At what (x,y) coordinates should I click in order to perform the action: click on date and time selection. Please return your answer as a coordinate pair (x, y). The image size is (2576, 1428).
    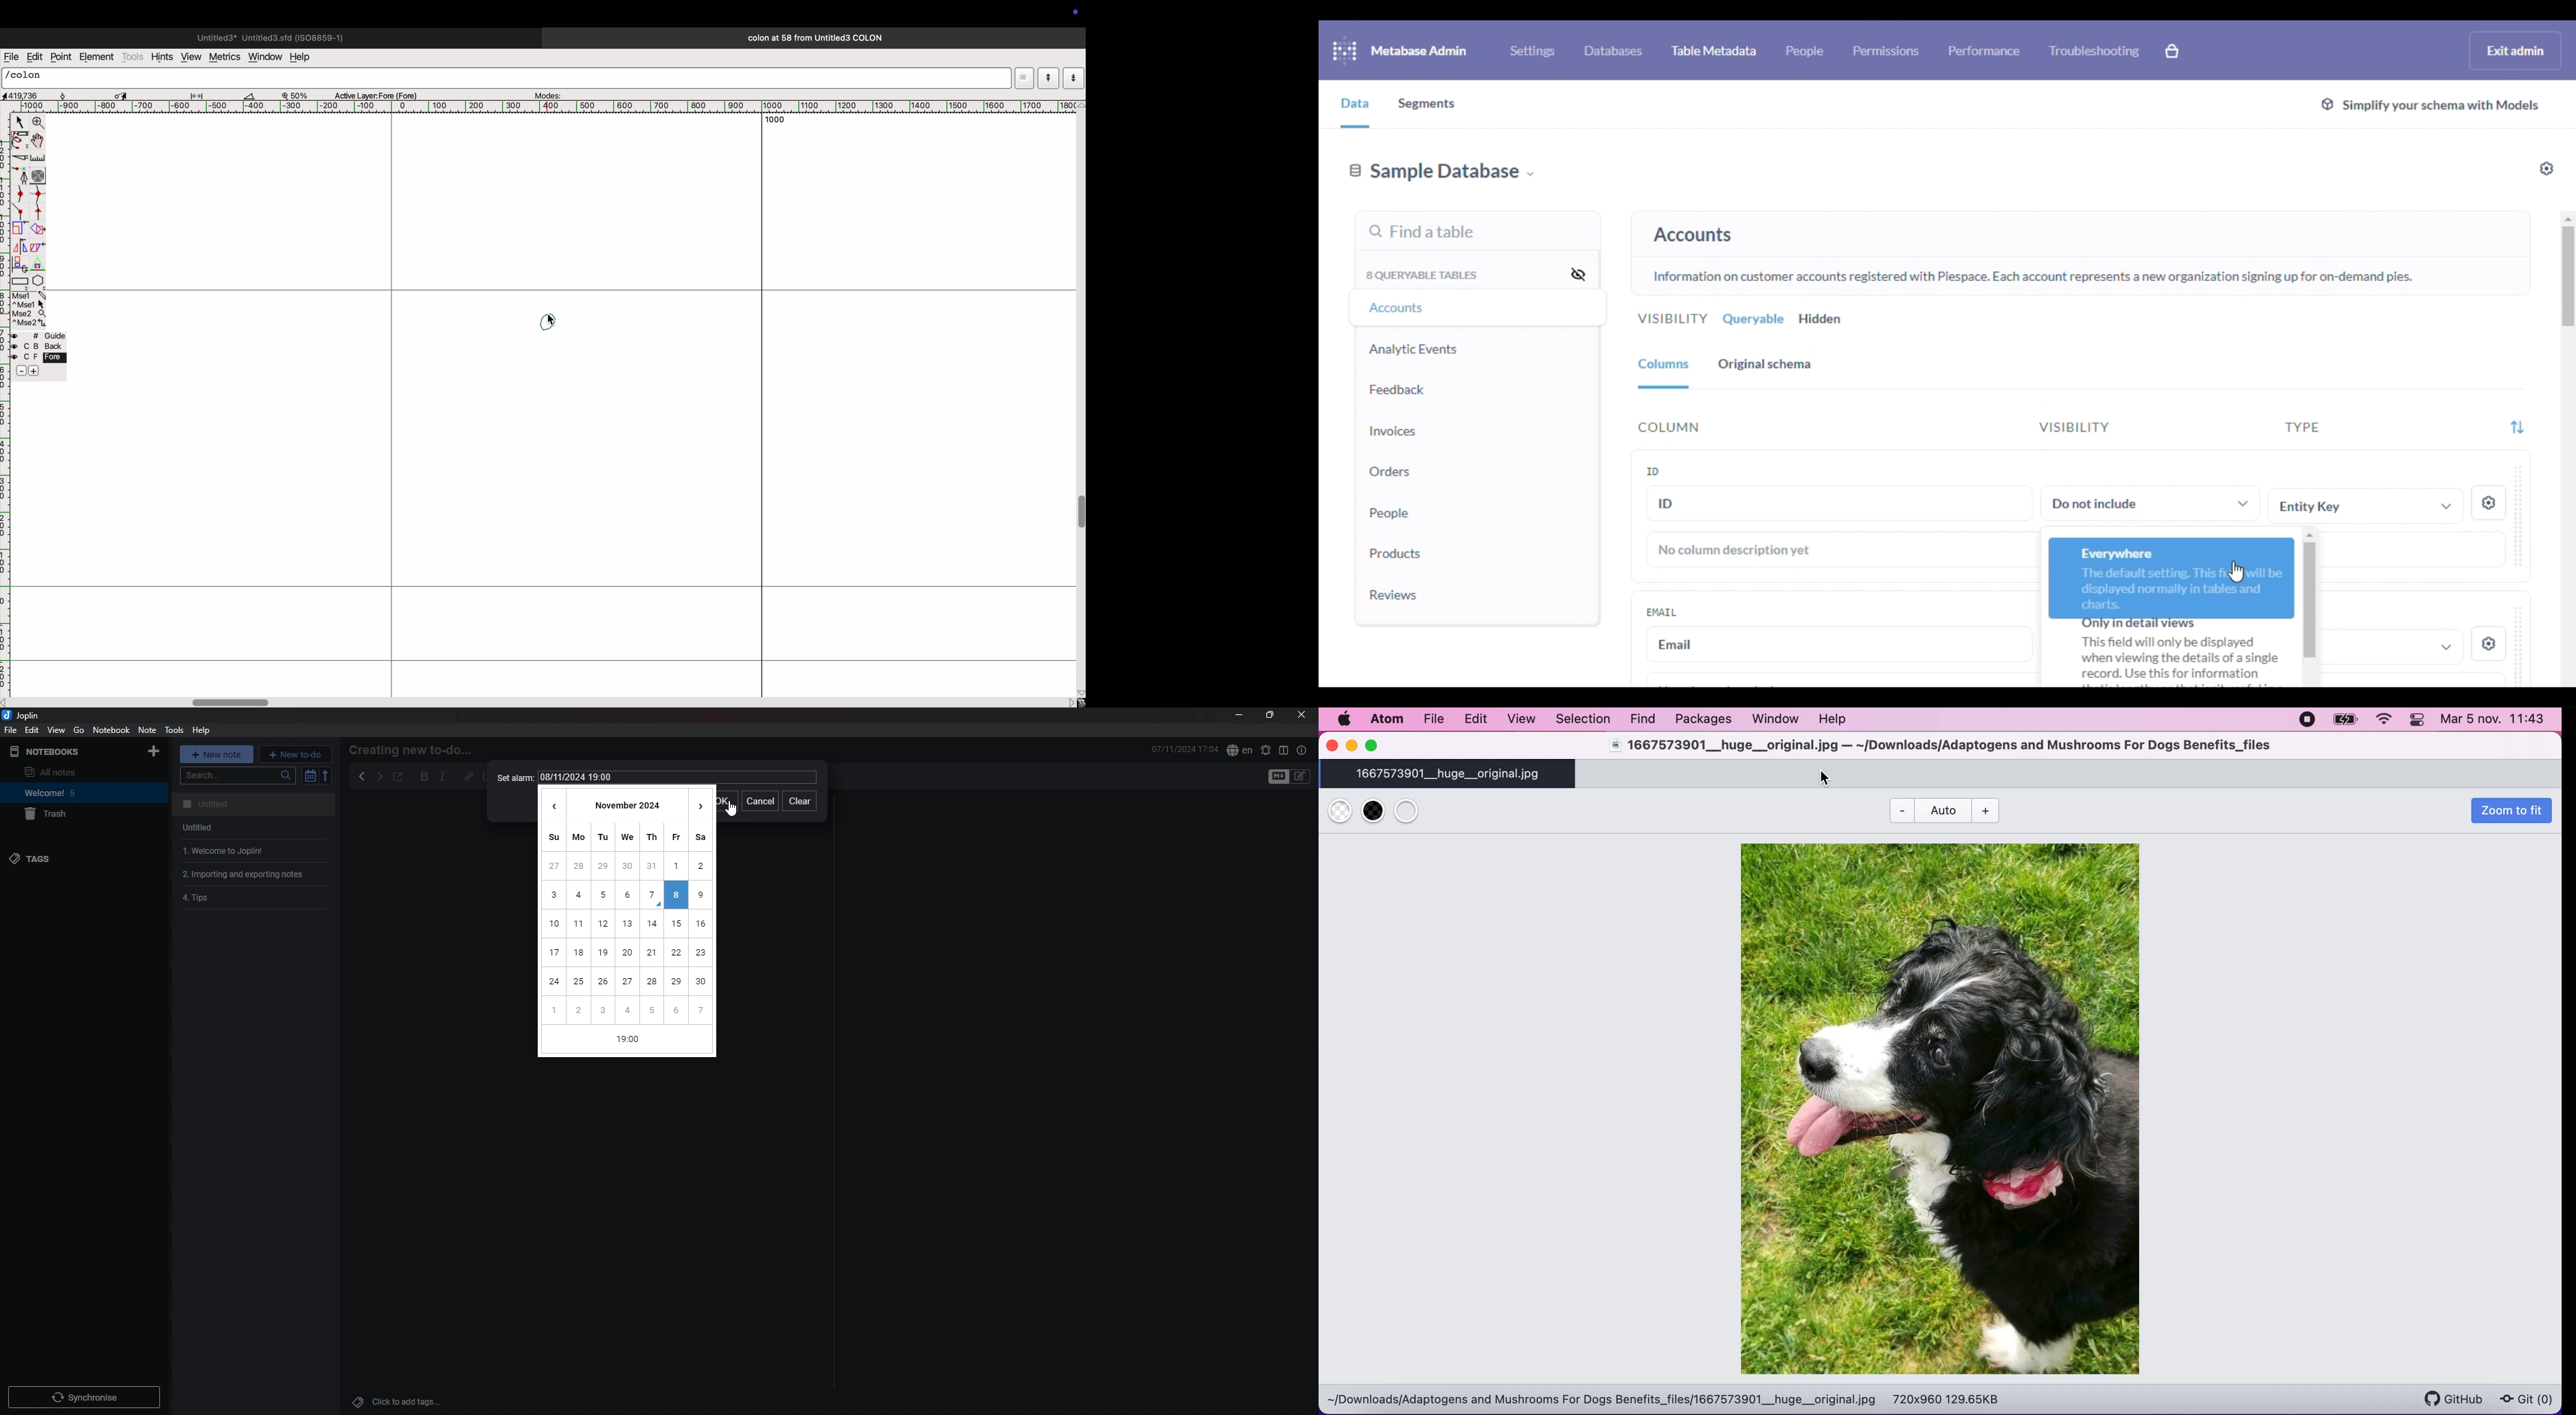
    Looking at the image, I should click on (677, 778).